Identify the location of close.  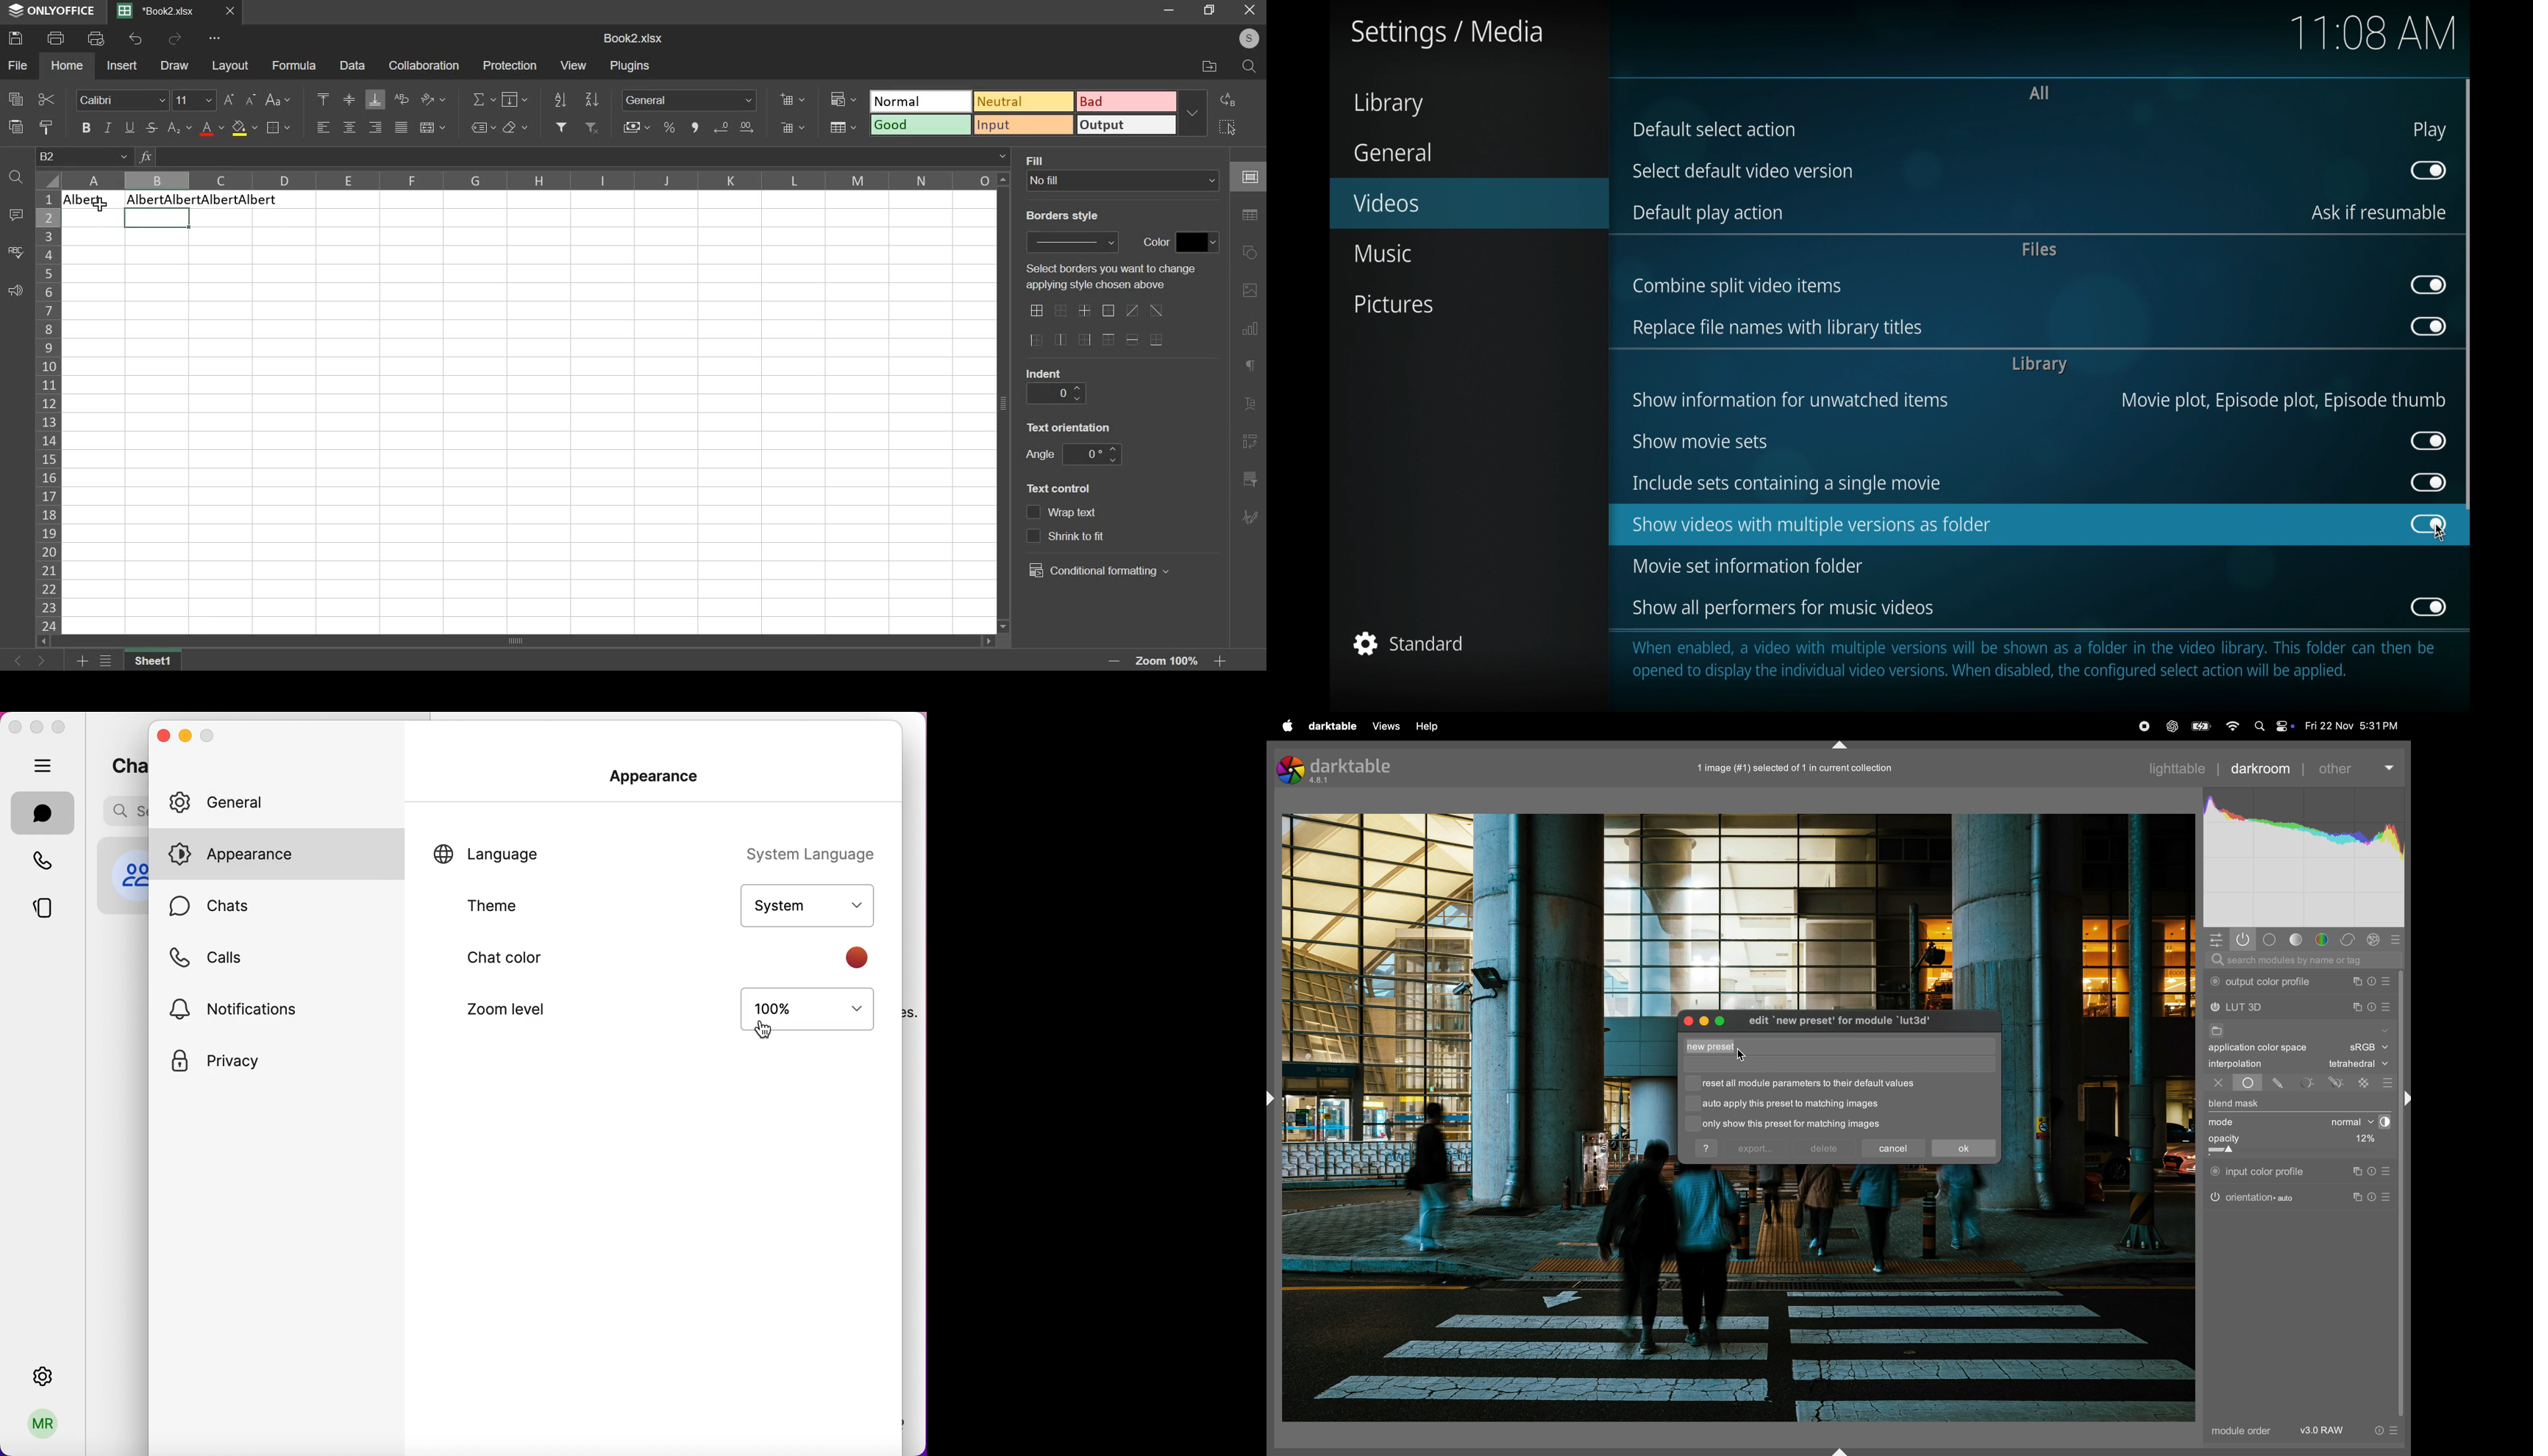
(162, 736).